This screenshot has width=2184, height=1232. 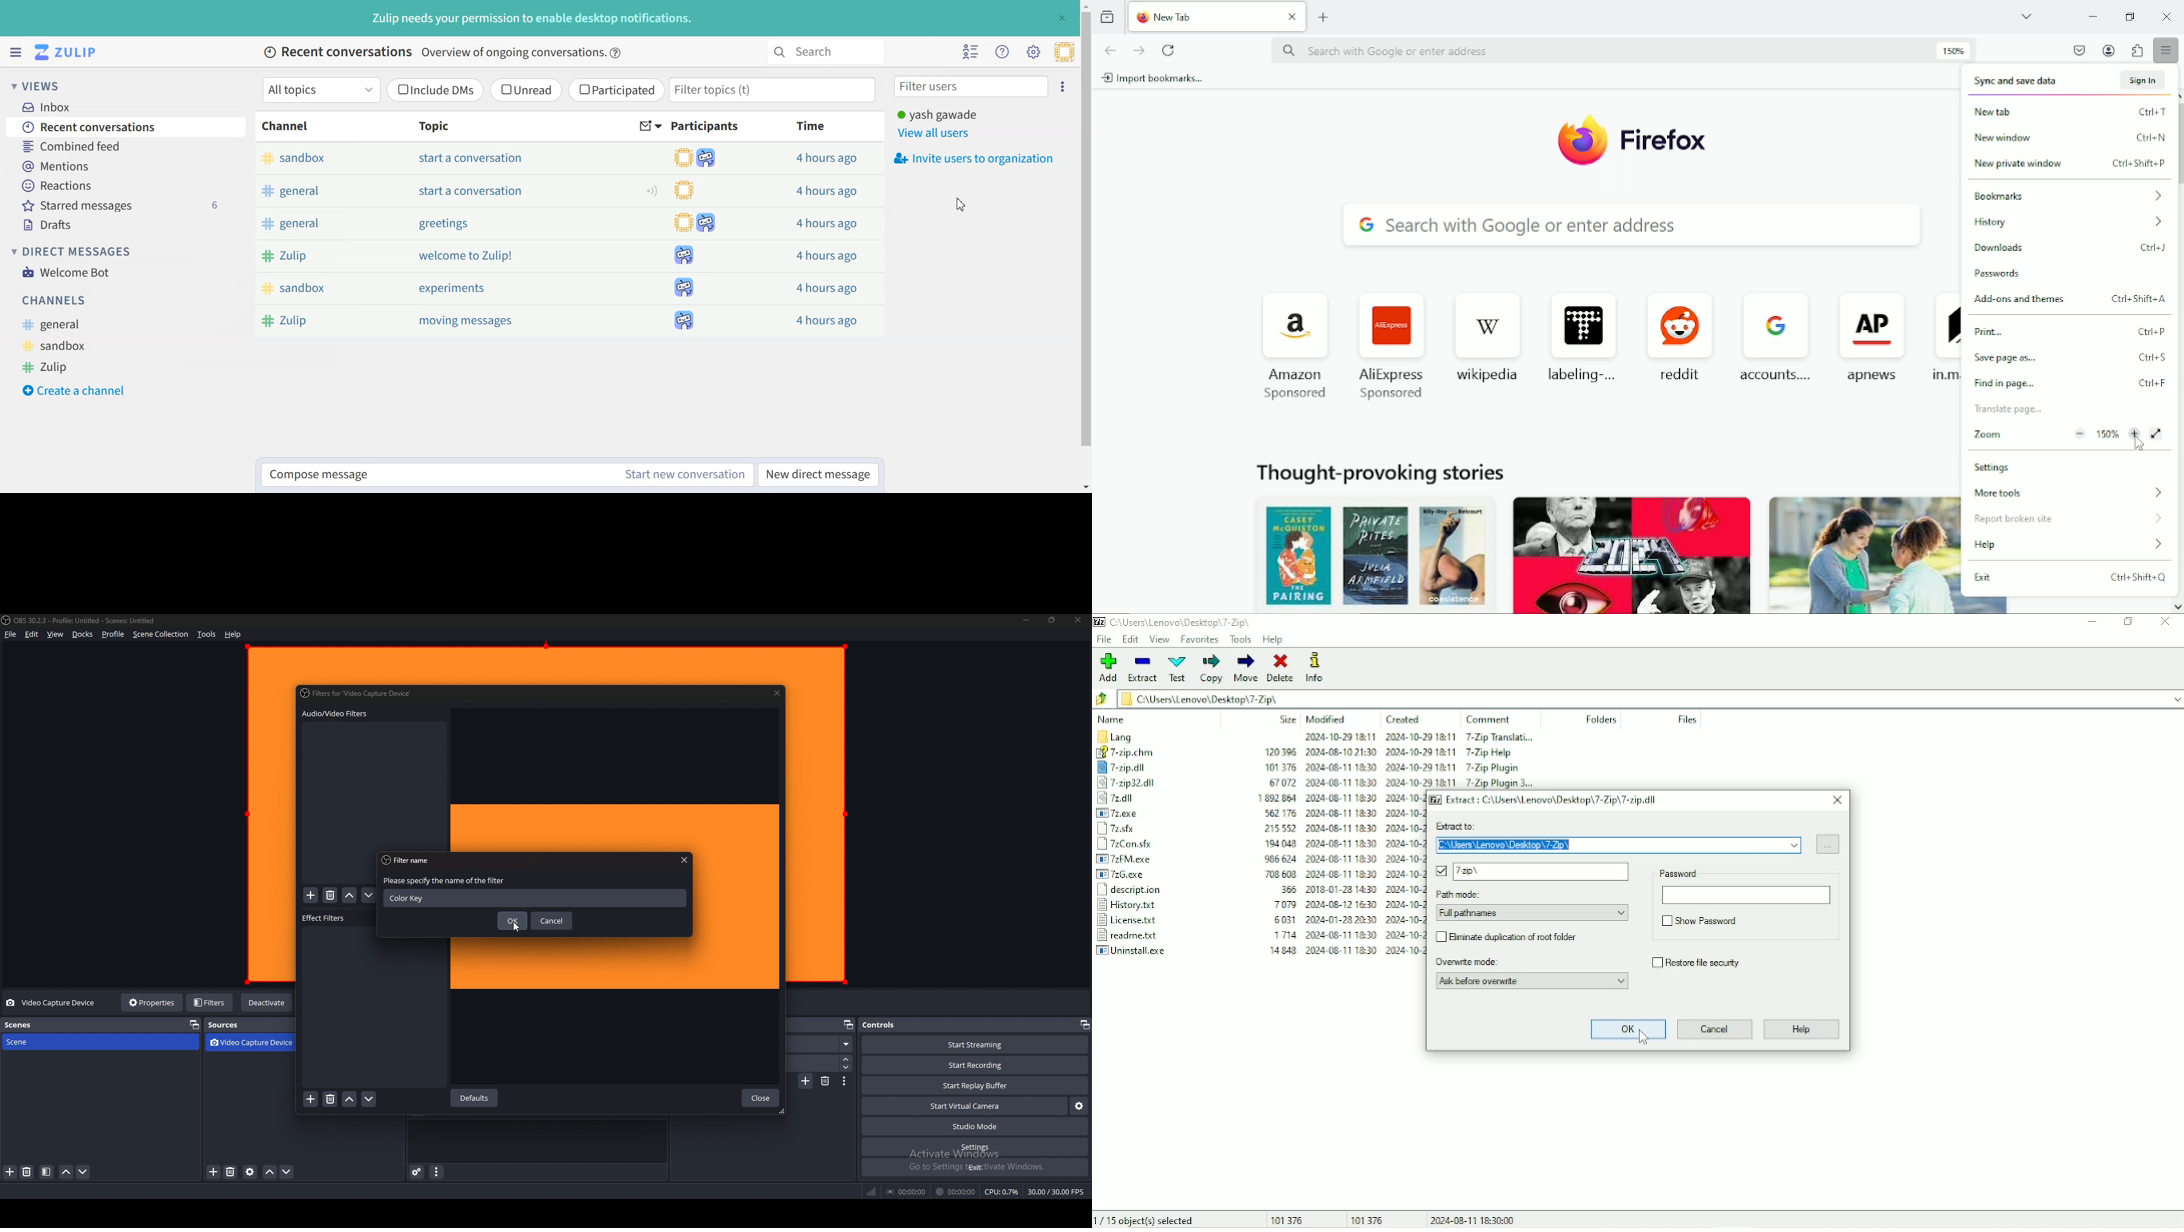 I want to click on resize, so click(x=1052, y=620).